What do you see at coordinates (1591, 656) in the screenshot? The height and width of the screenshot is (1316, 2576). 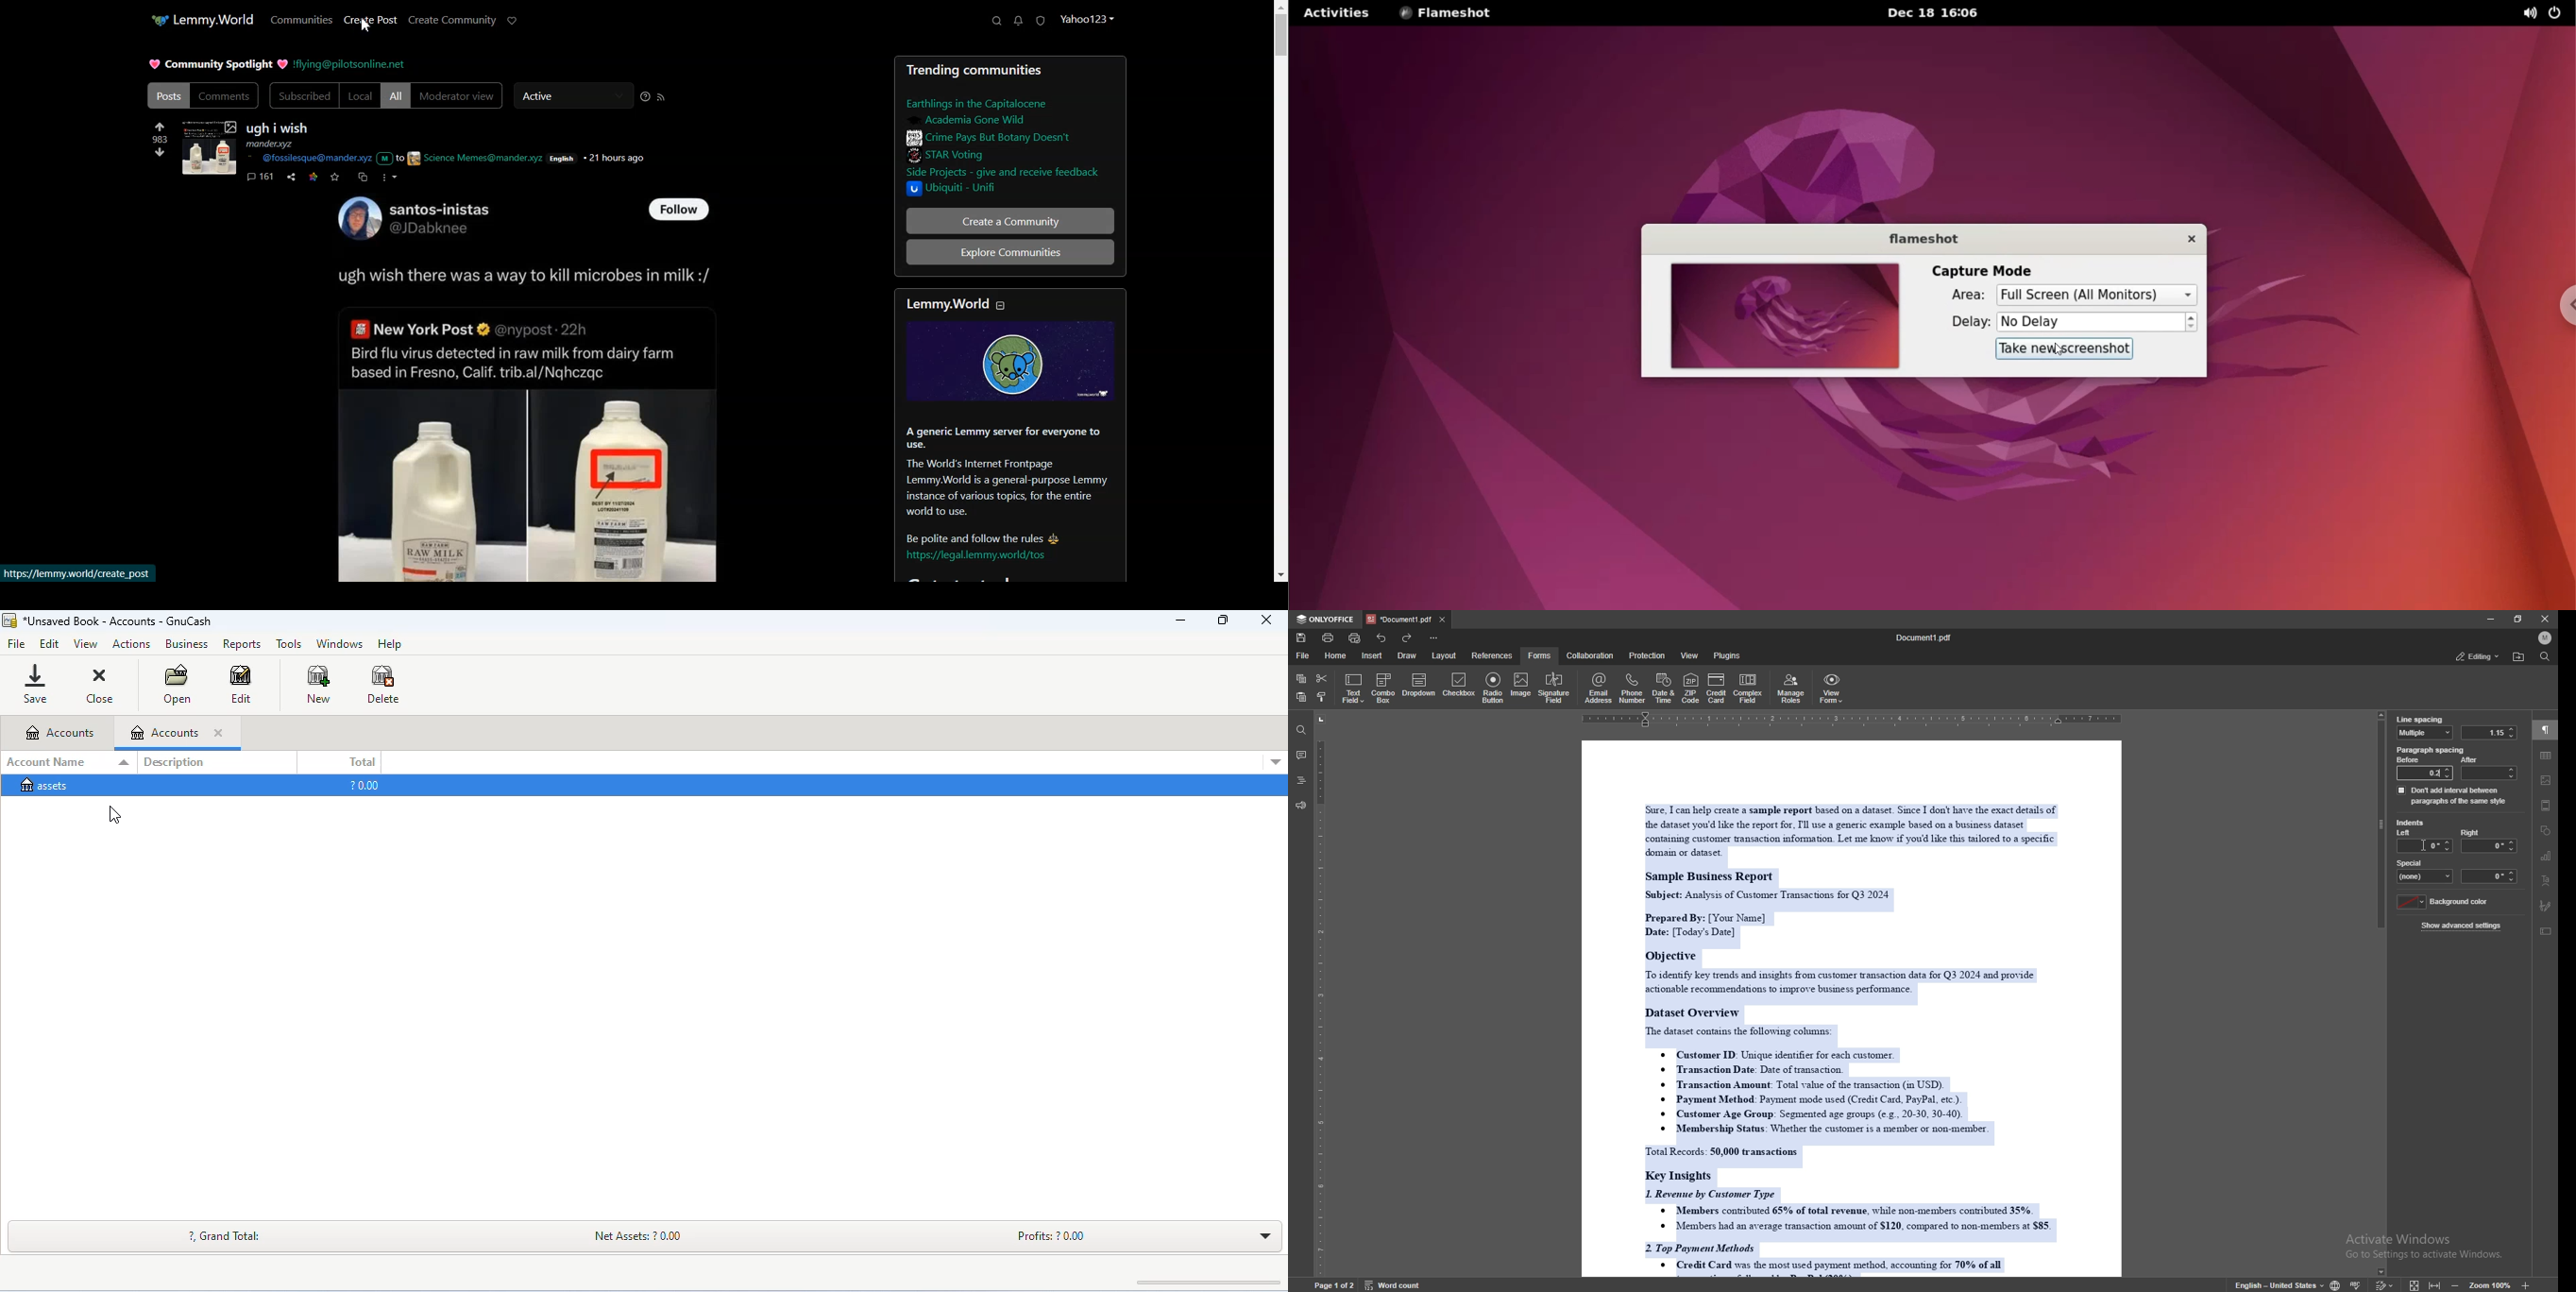 I see `collaboration` at bounding box center [1591, 656].